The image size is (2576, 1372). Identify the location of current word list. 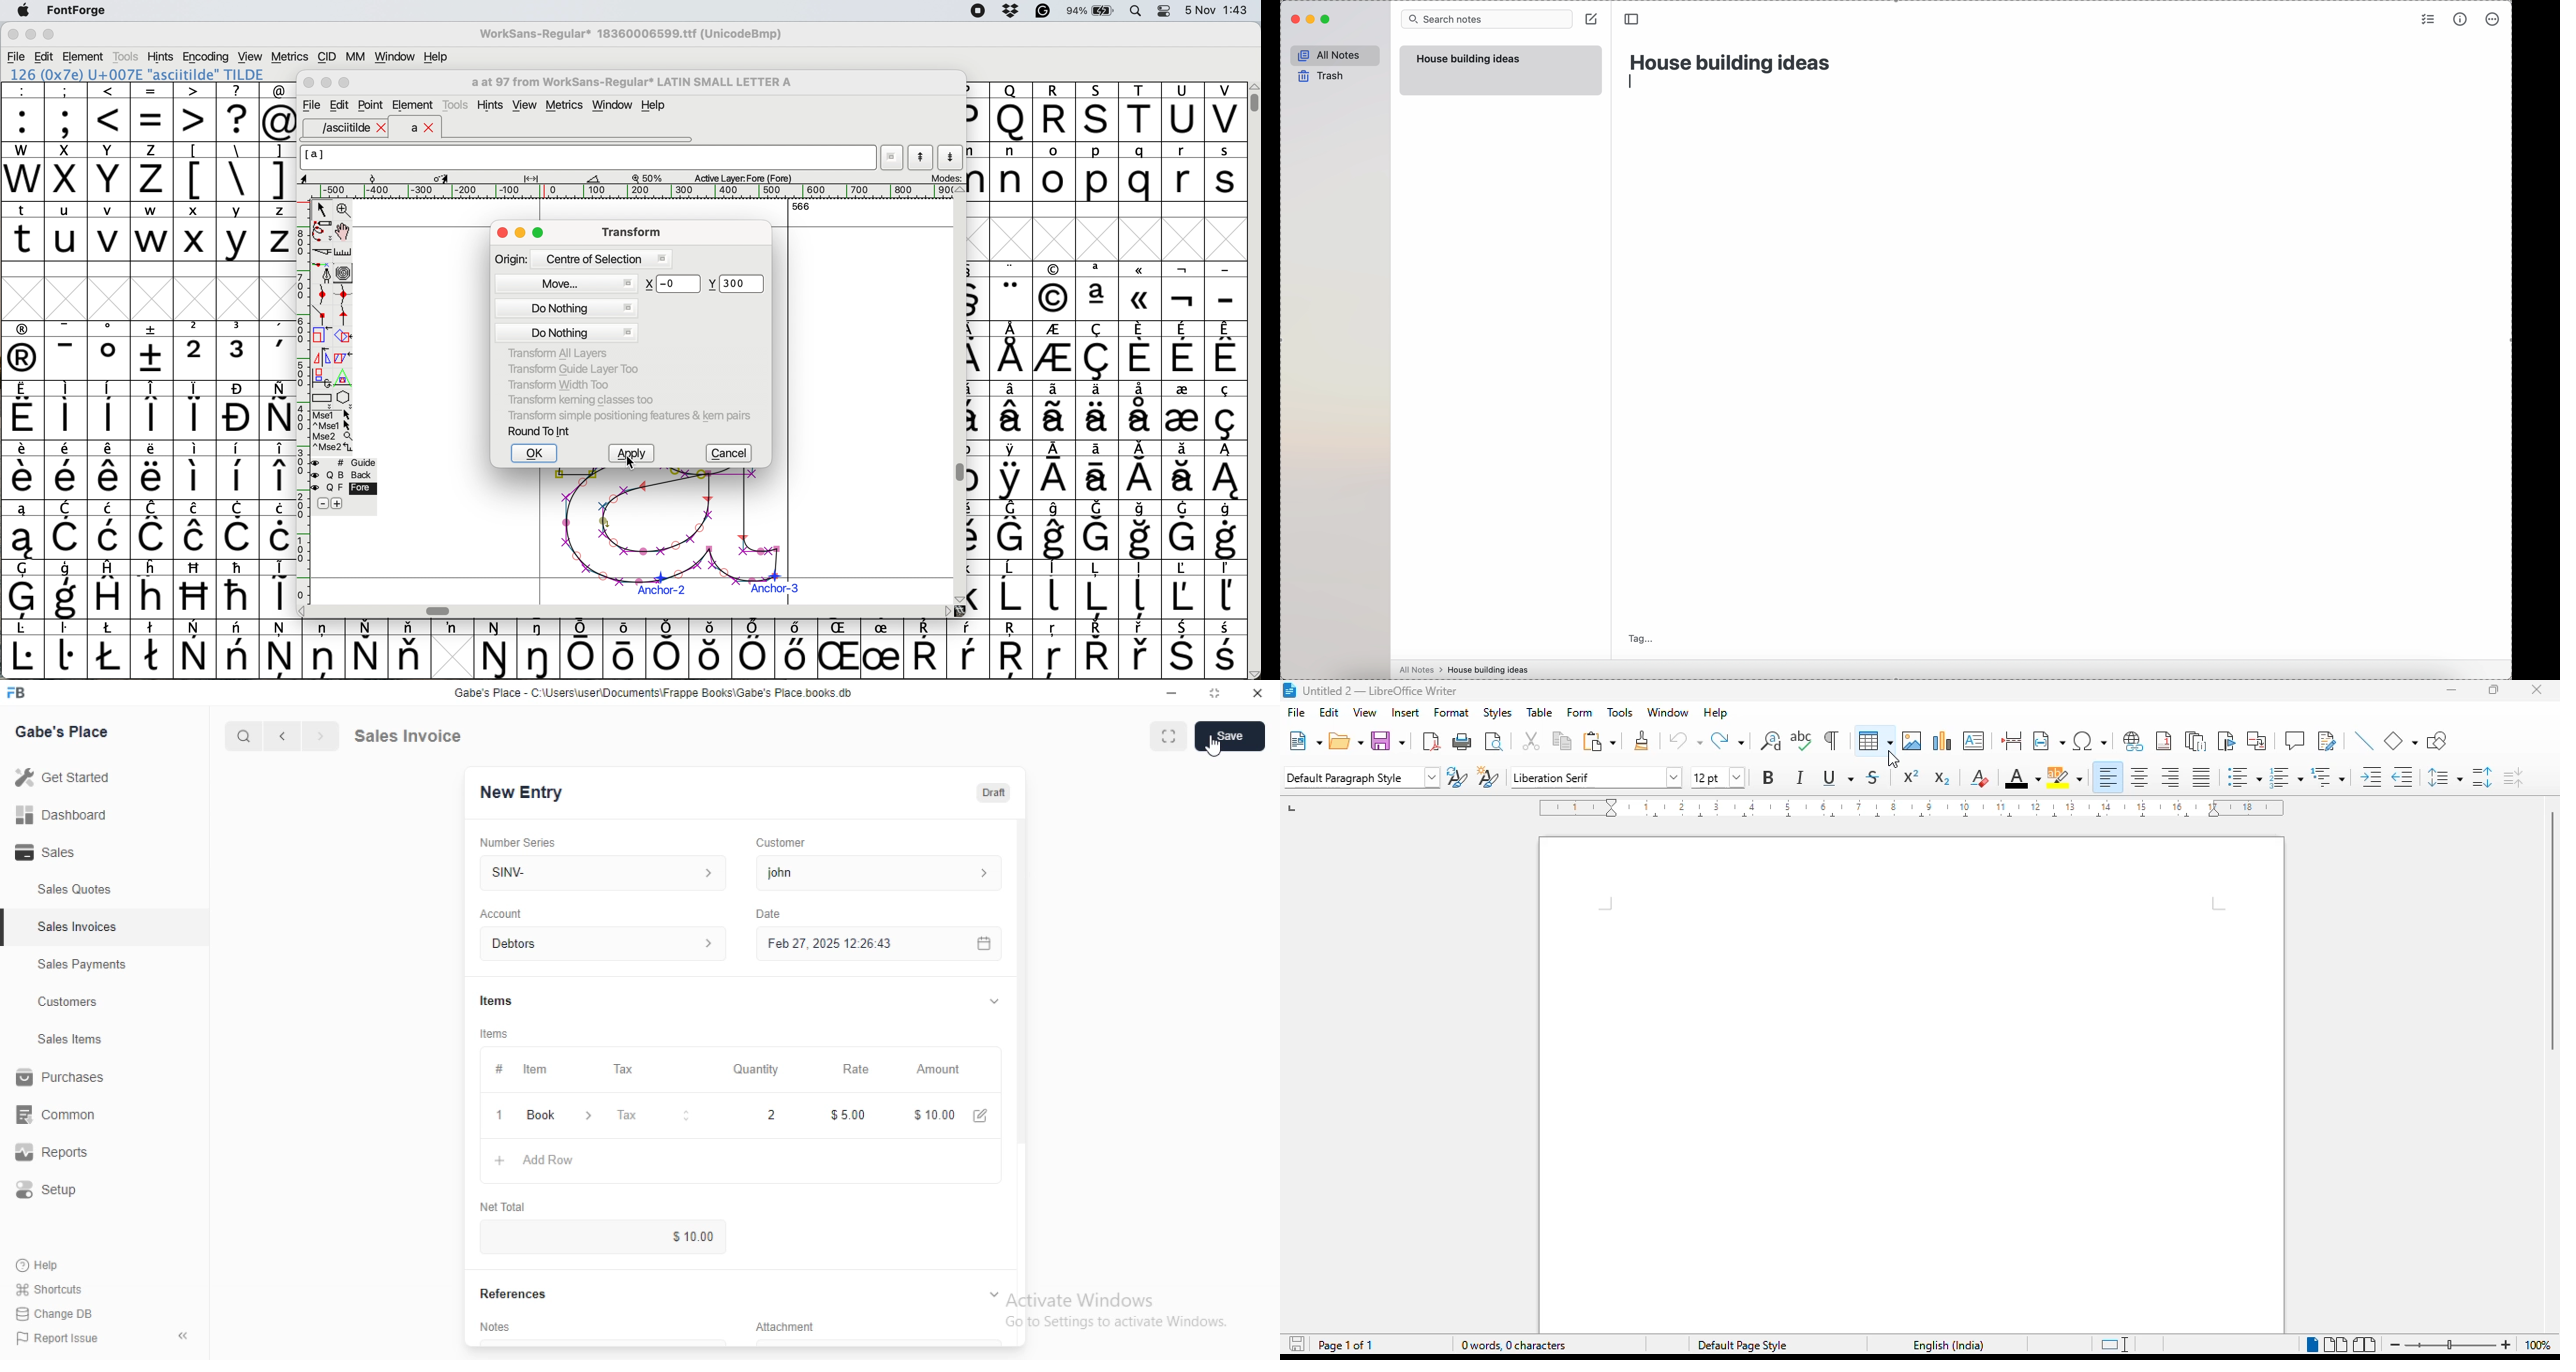
(893, 159).